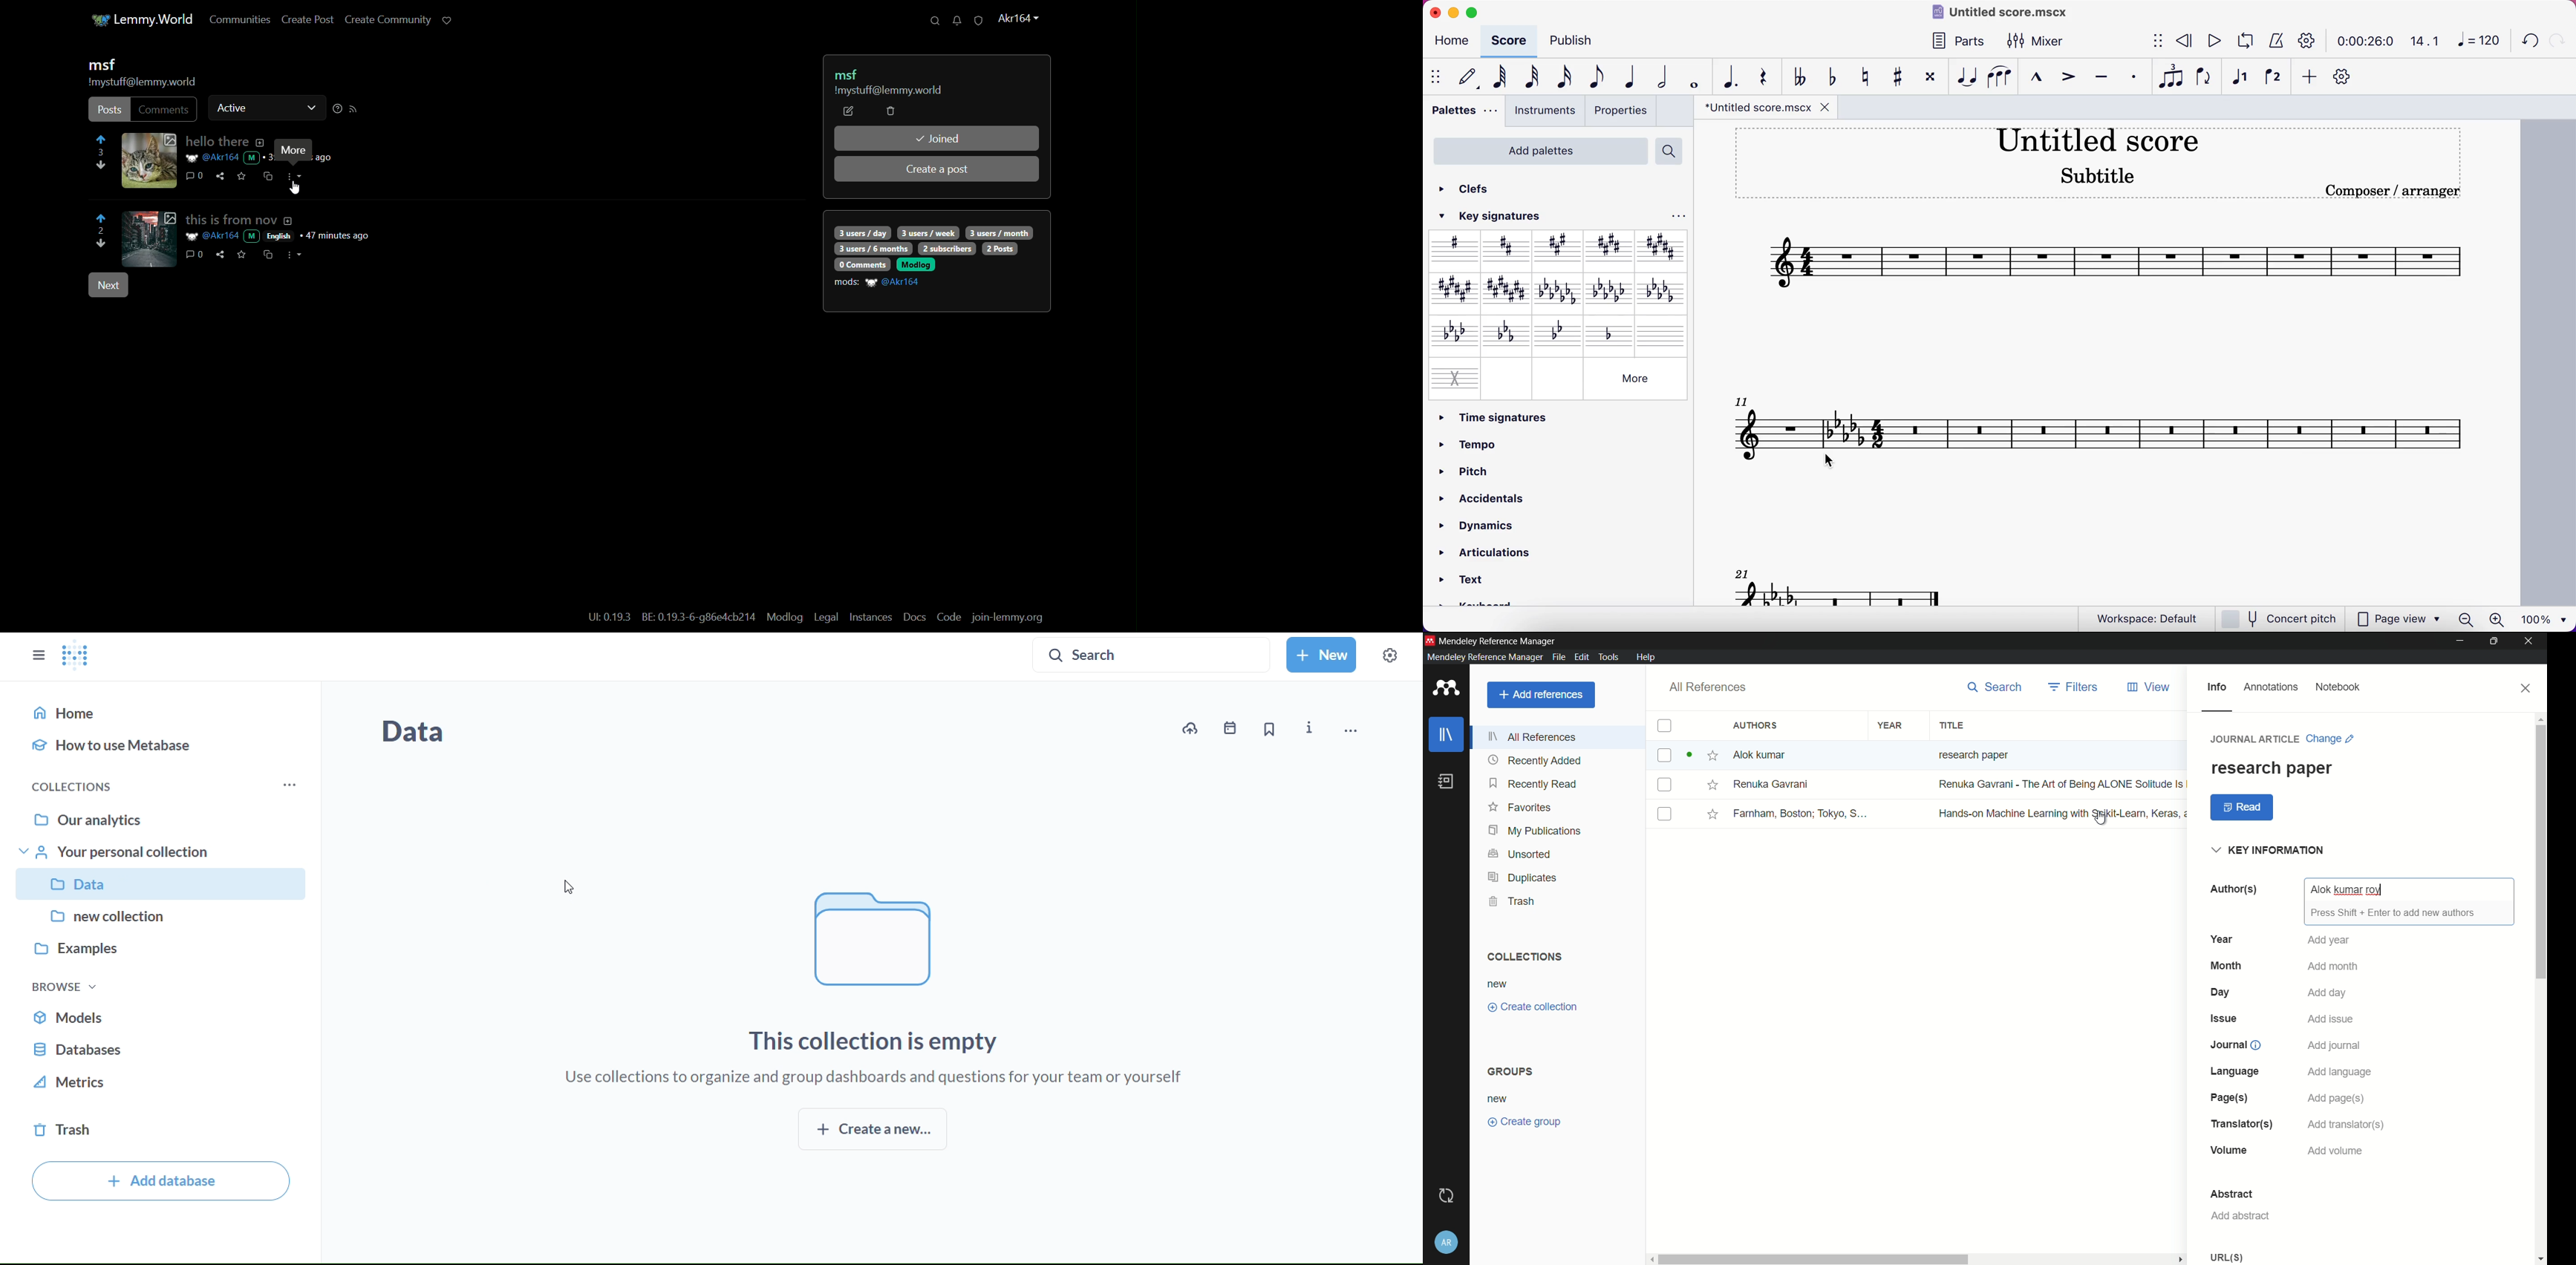  What do you see at coordinates (156, 1131) in the screenshot?
I see `trash` at bounding box center [156, 1131].